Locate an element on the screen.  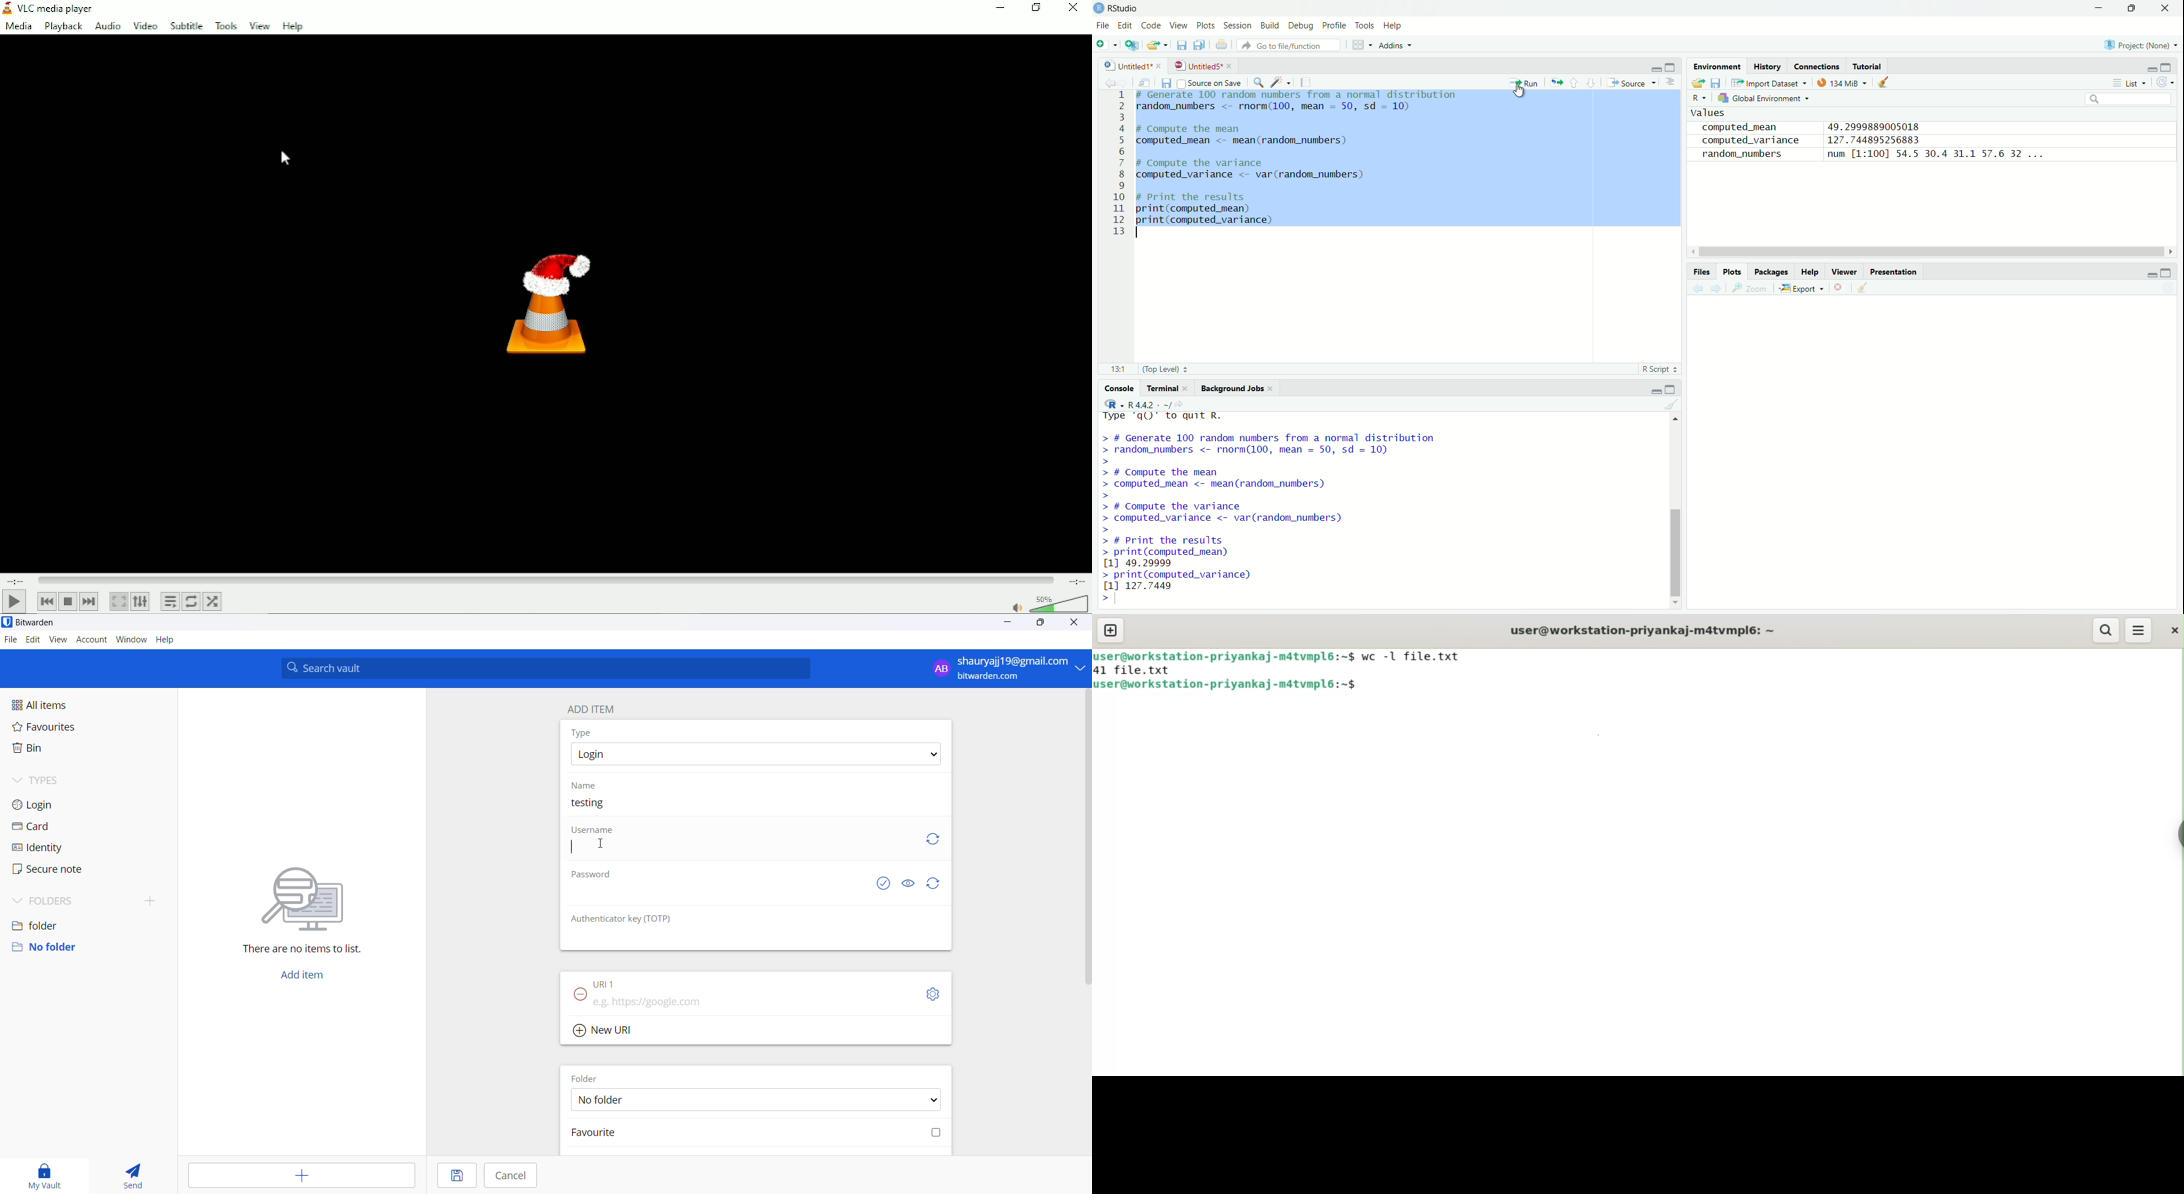
name heading is located at coordinates (588, 785).